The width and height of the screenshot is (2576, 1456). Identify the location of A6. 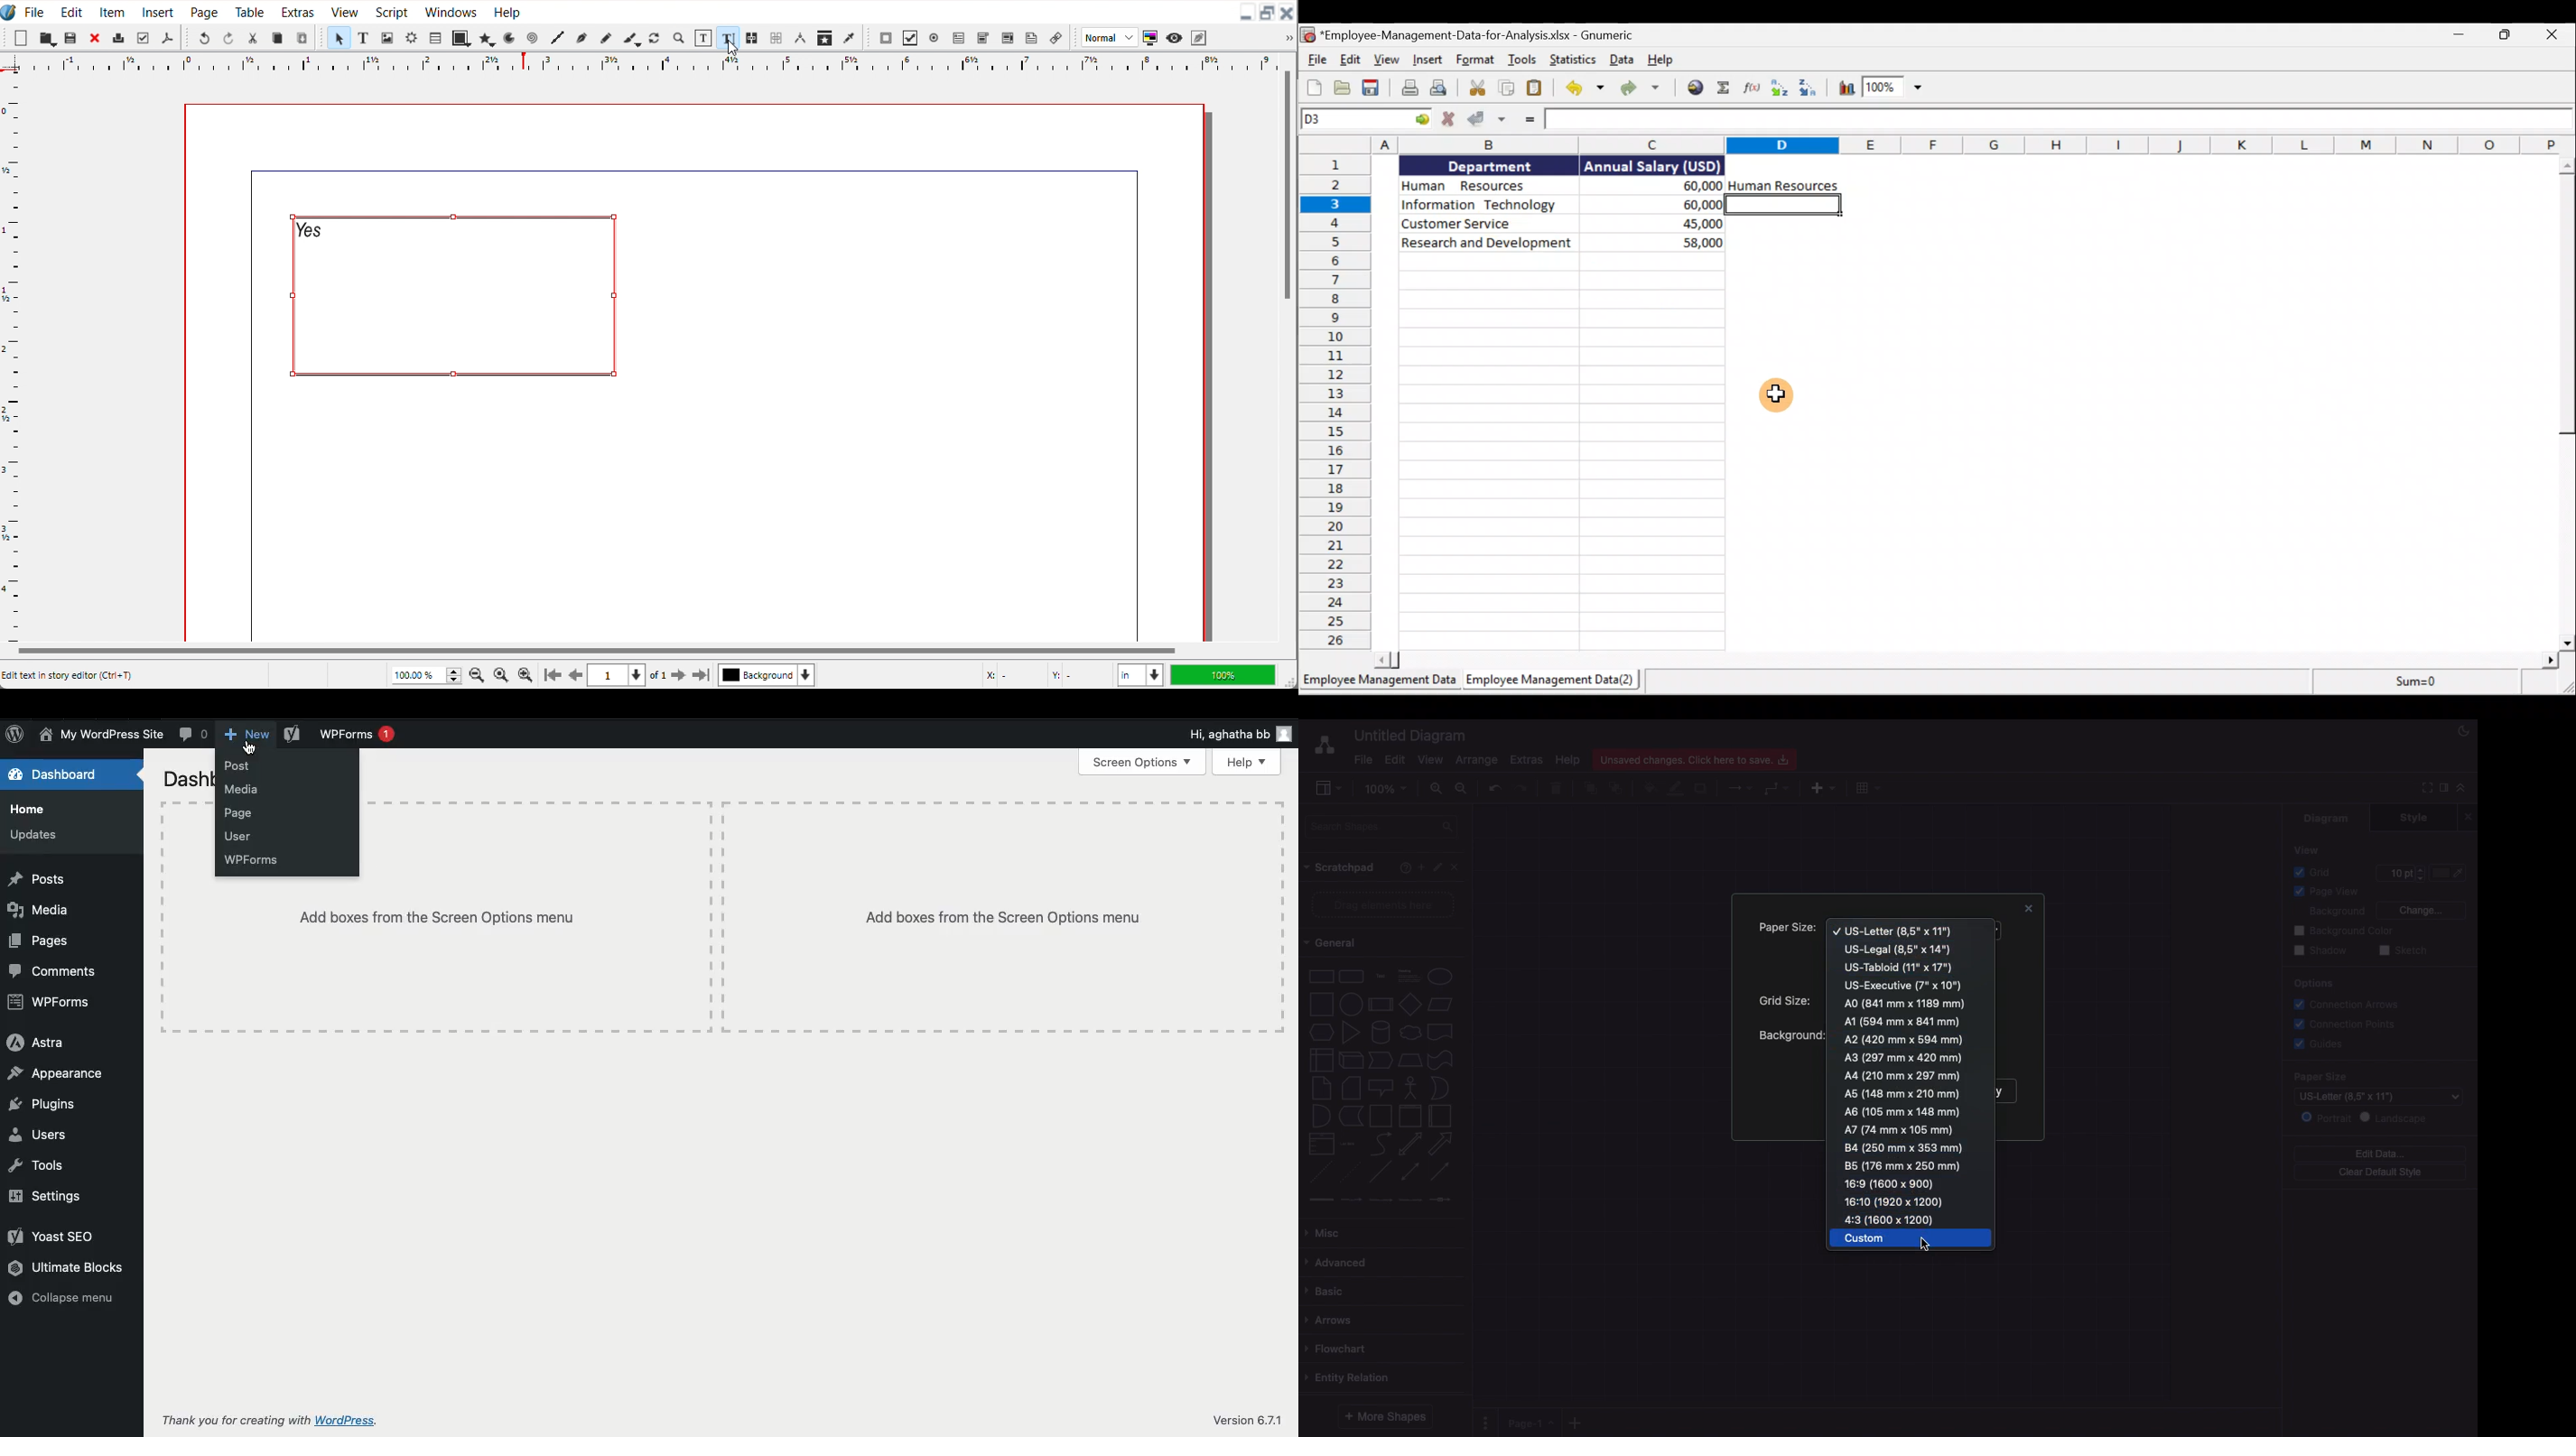
(1904, 1111).